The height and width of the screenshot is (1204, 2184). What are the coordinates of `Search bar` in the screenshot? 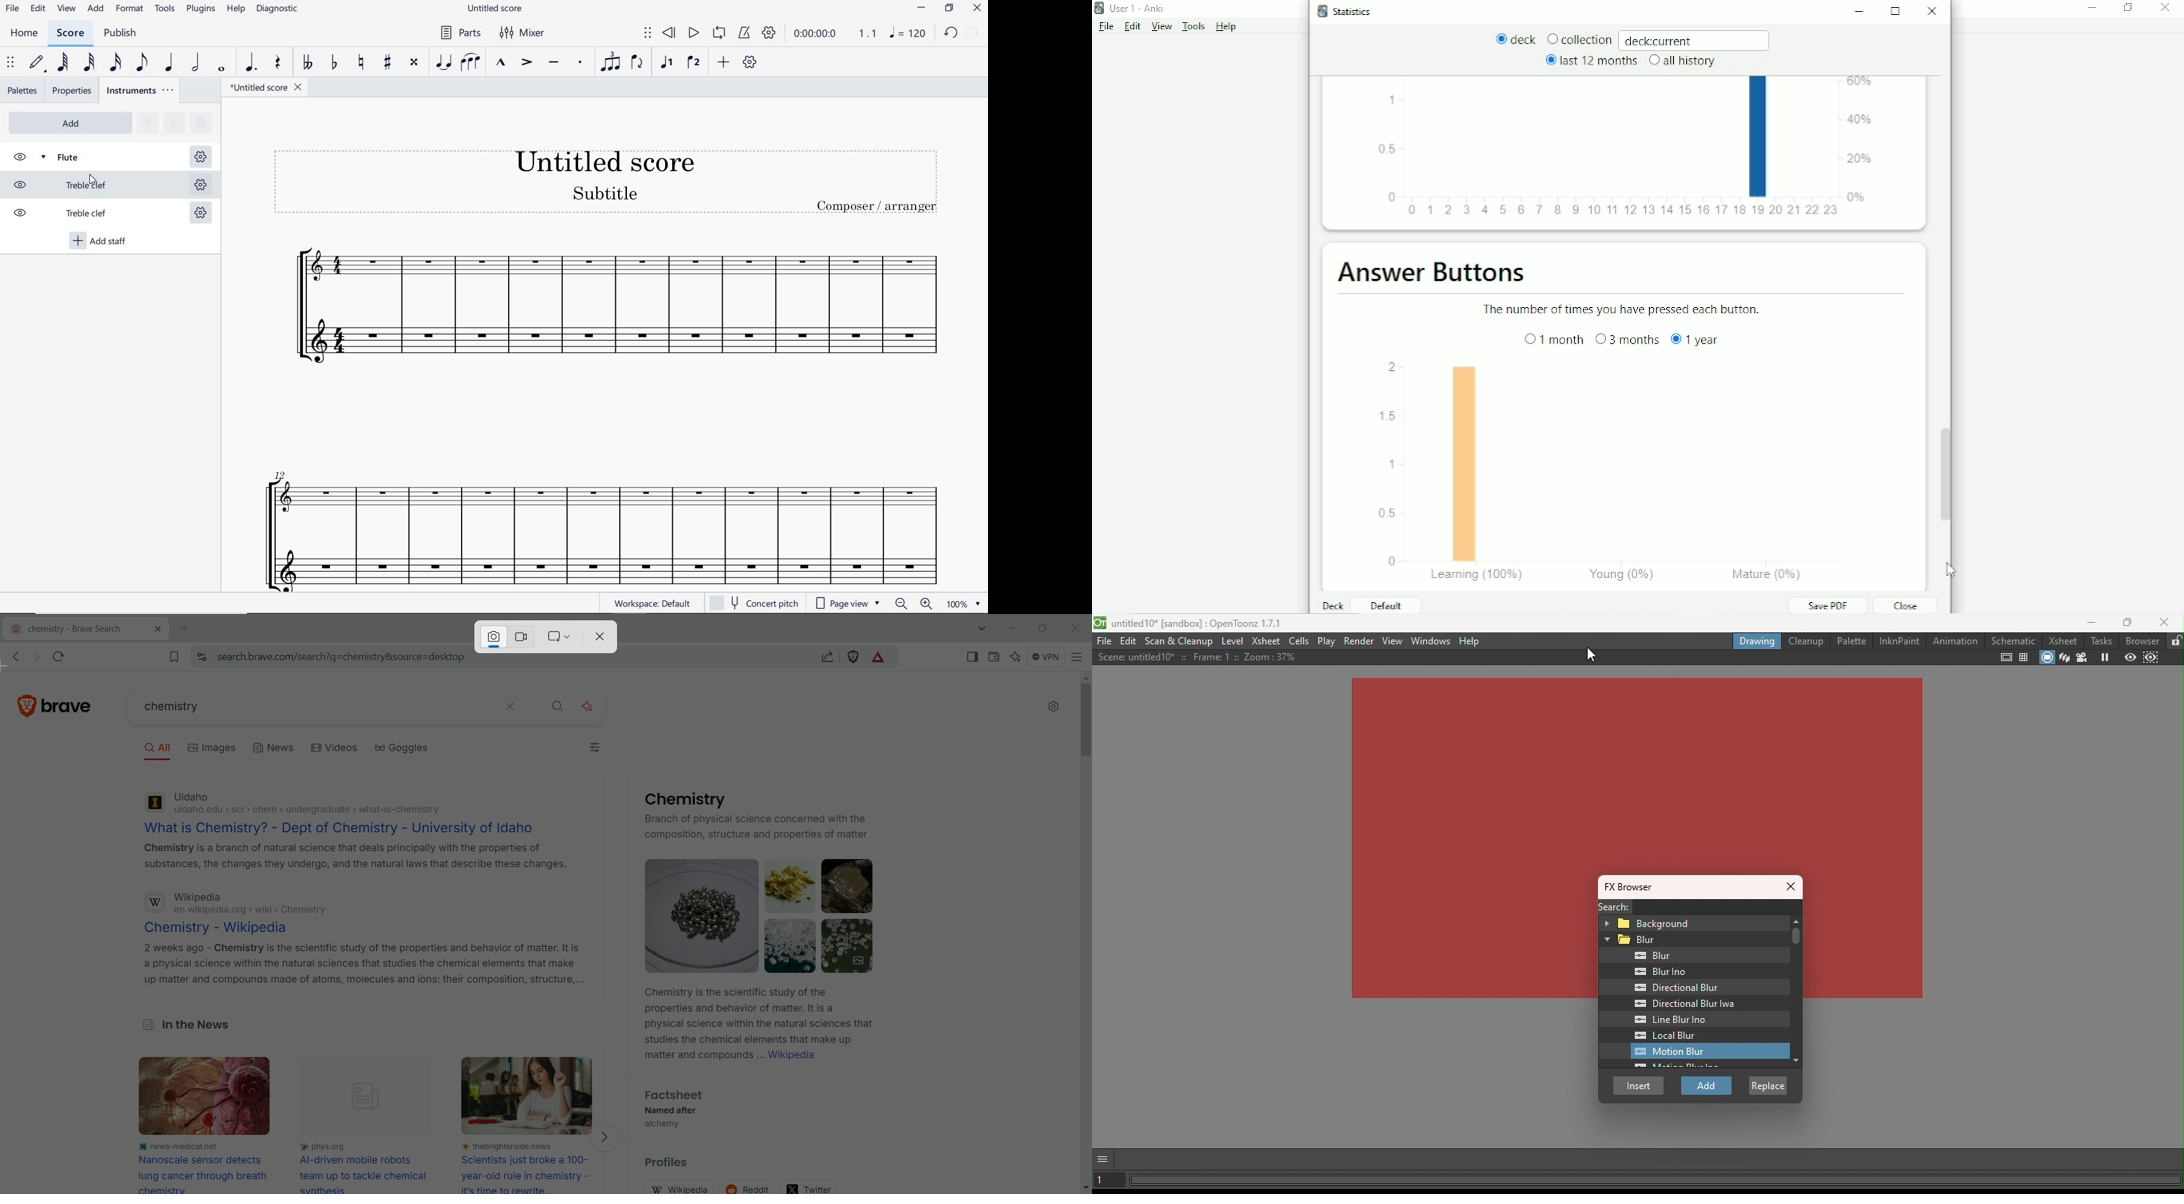 It's located at (1720, 907).